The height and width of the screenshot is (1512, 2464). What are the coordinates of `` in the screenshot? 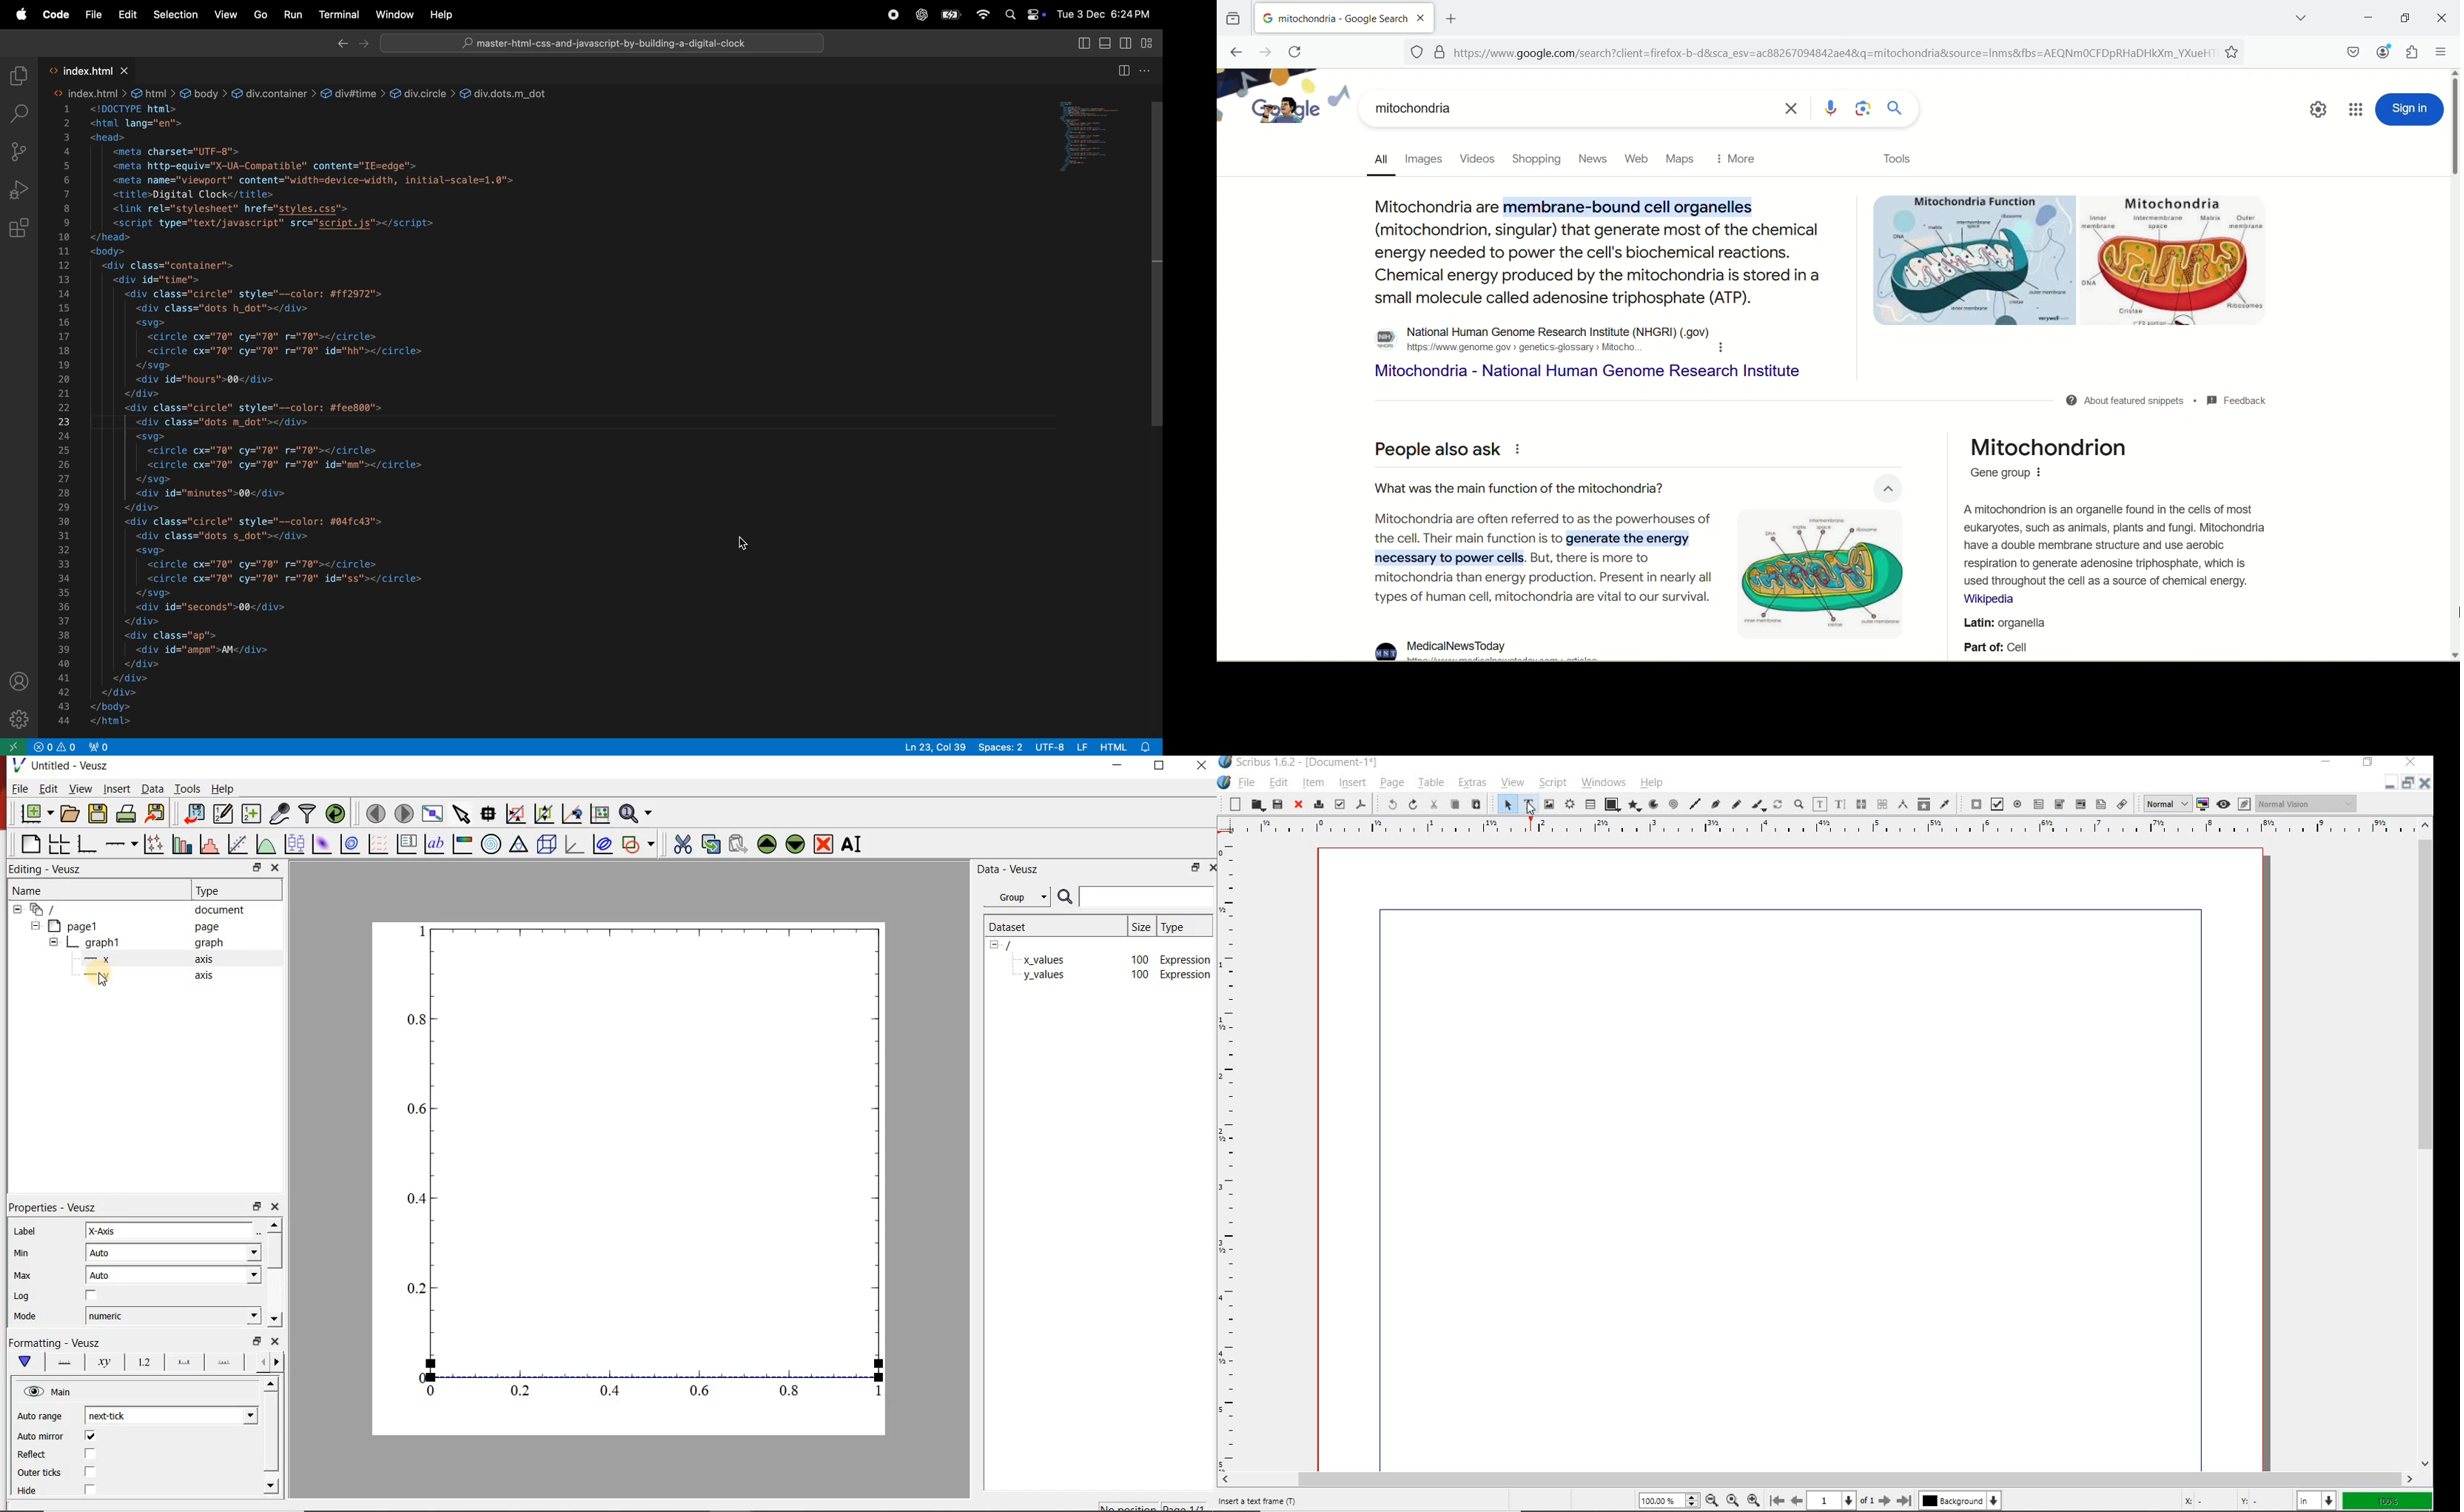 It's located at (1636, 157).